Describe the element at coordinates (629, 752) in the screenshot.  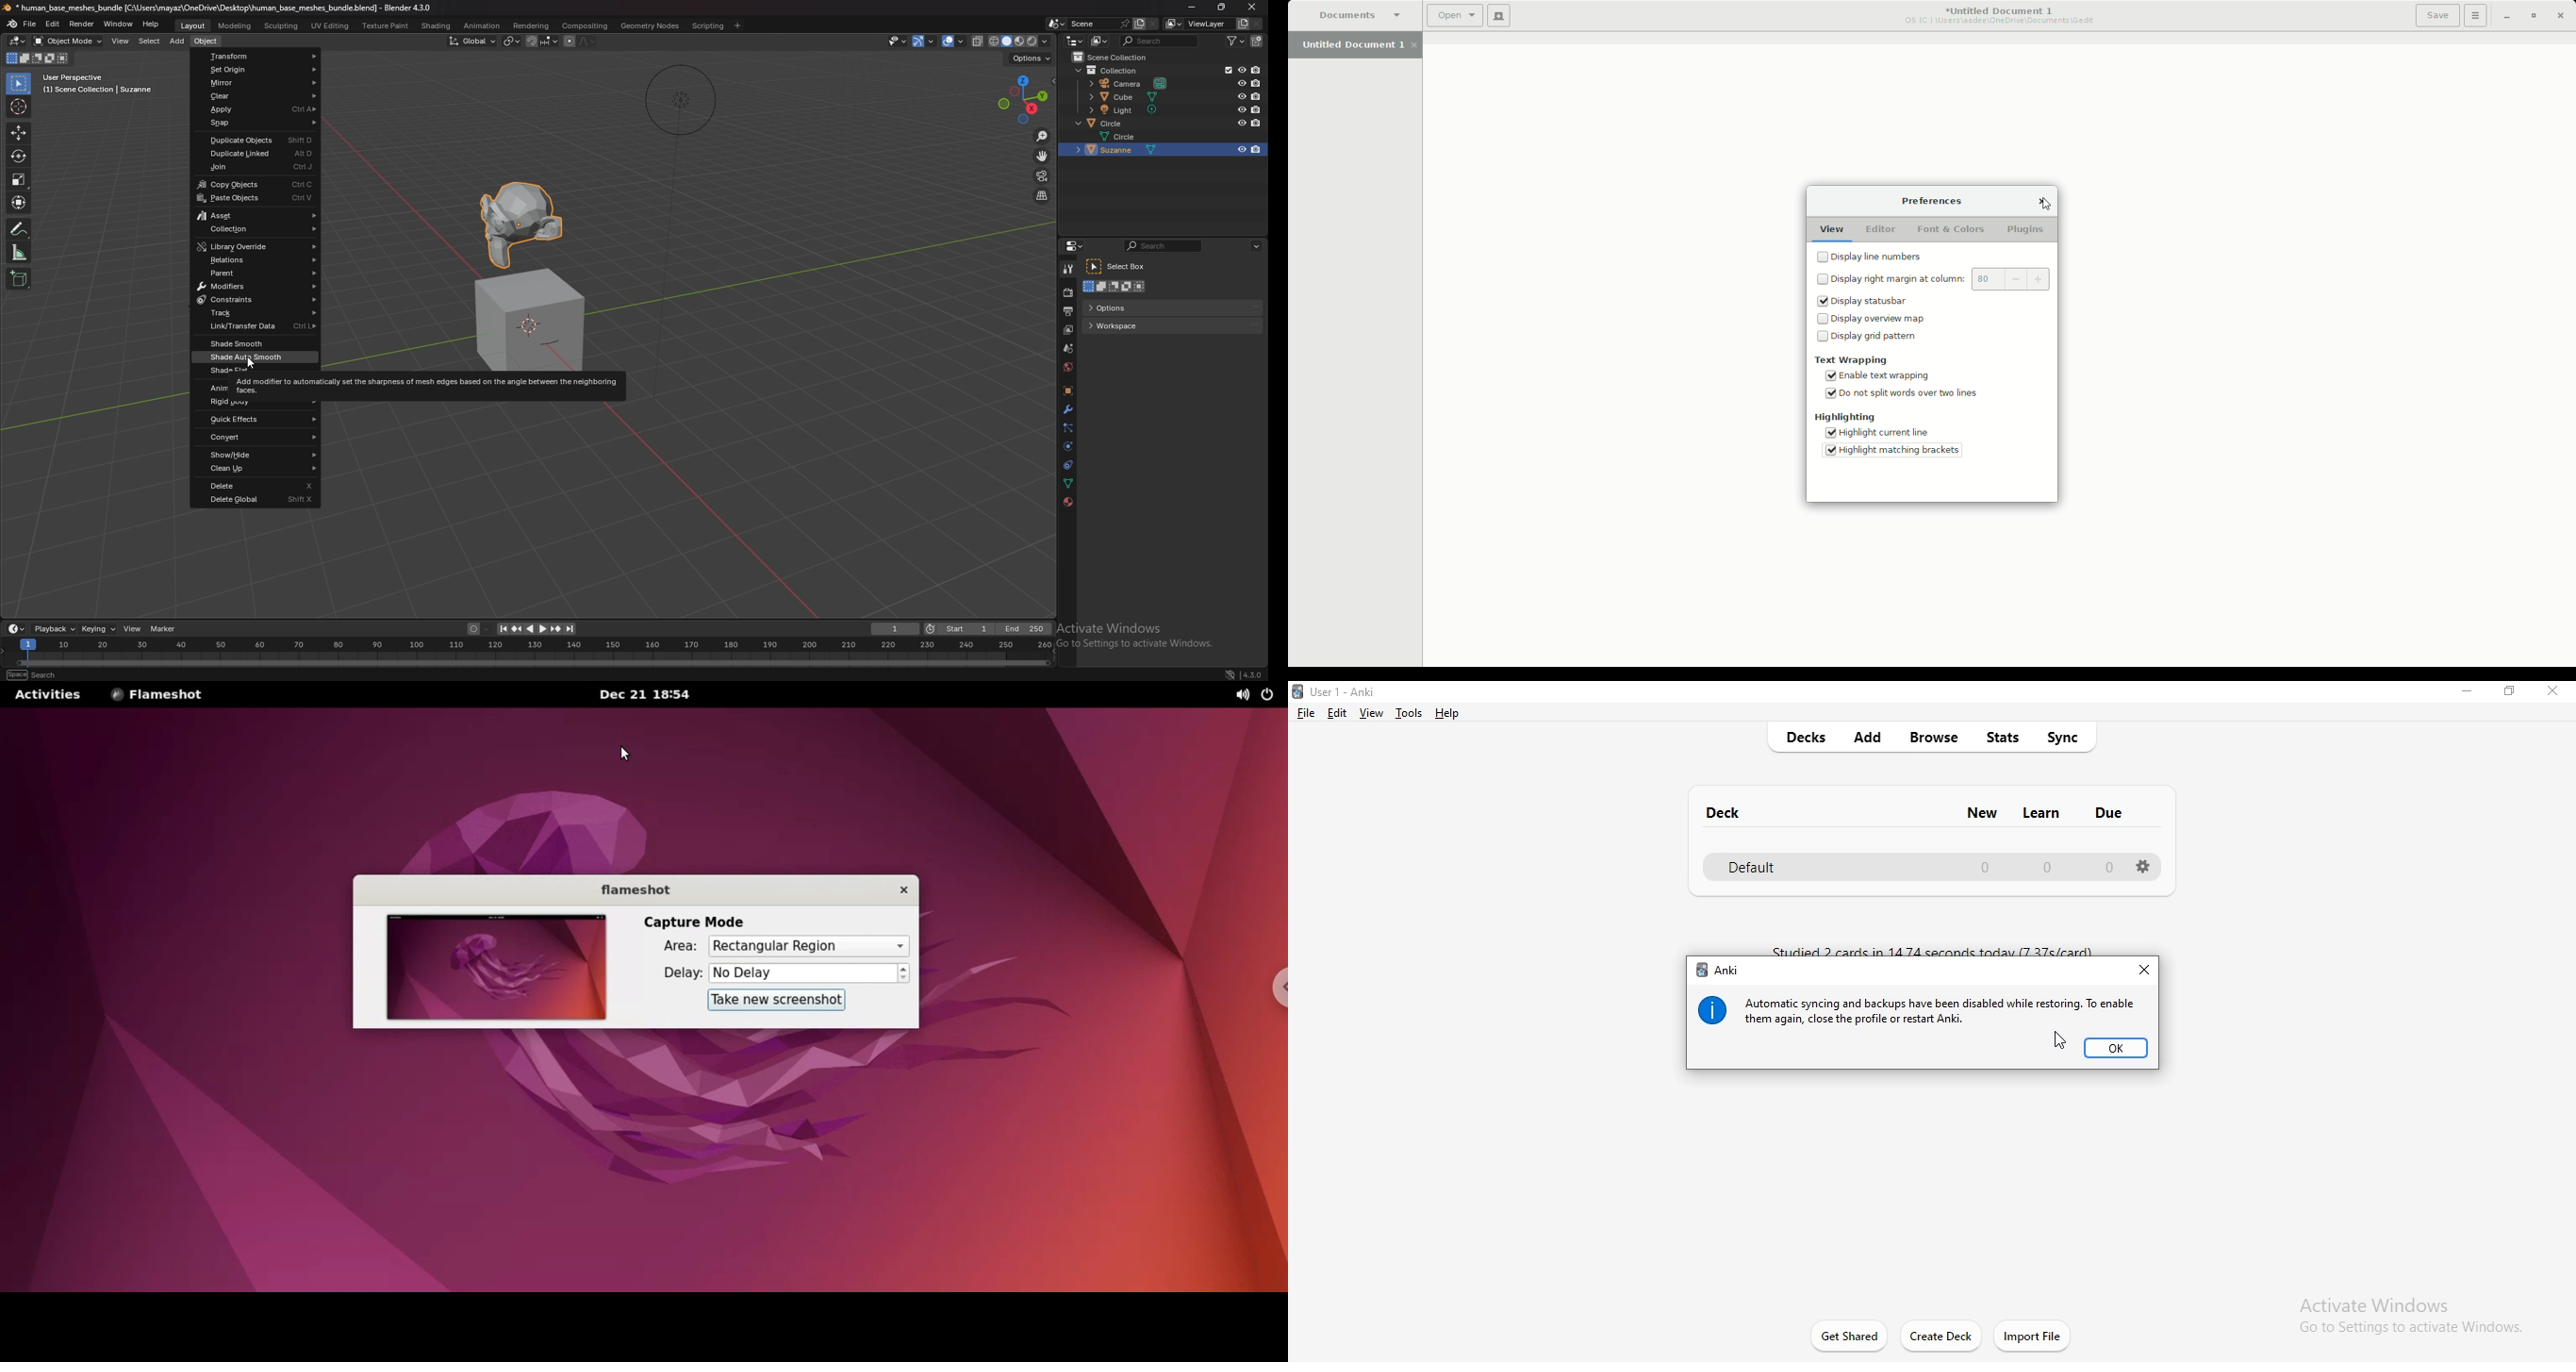
I see `cursor` at that location.